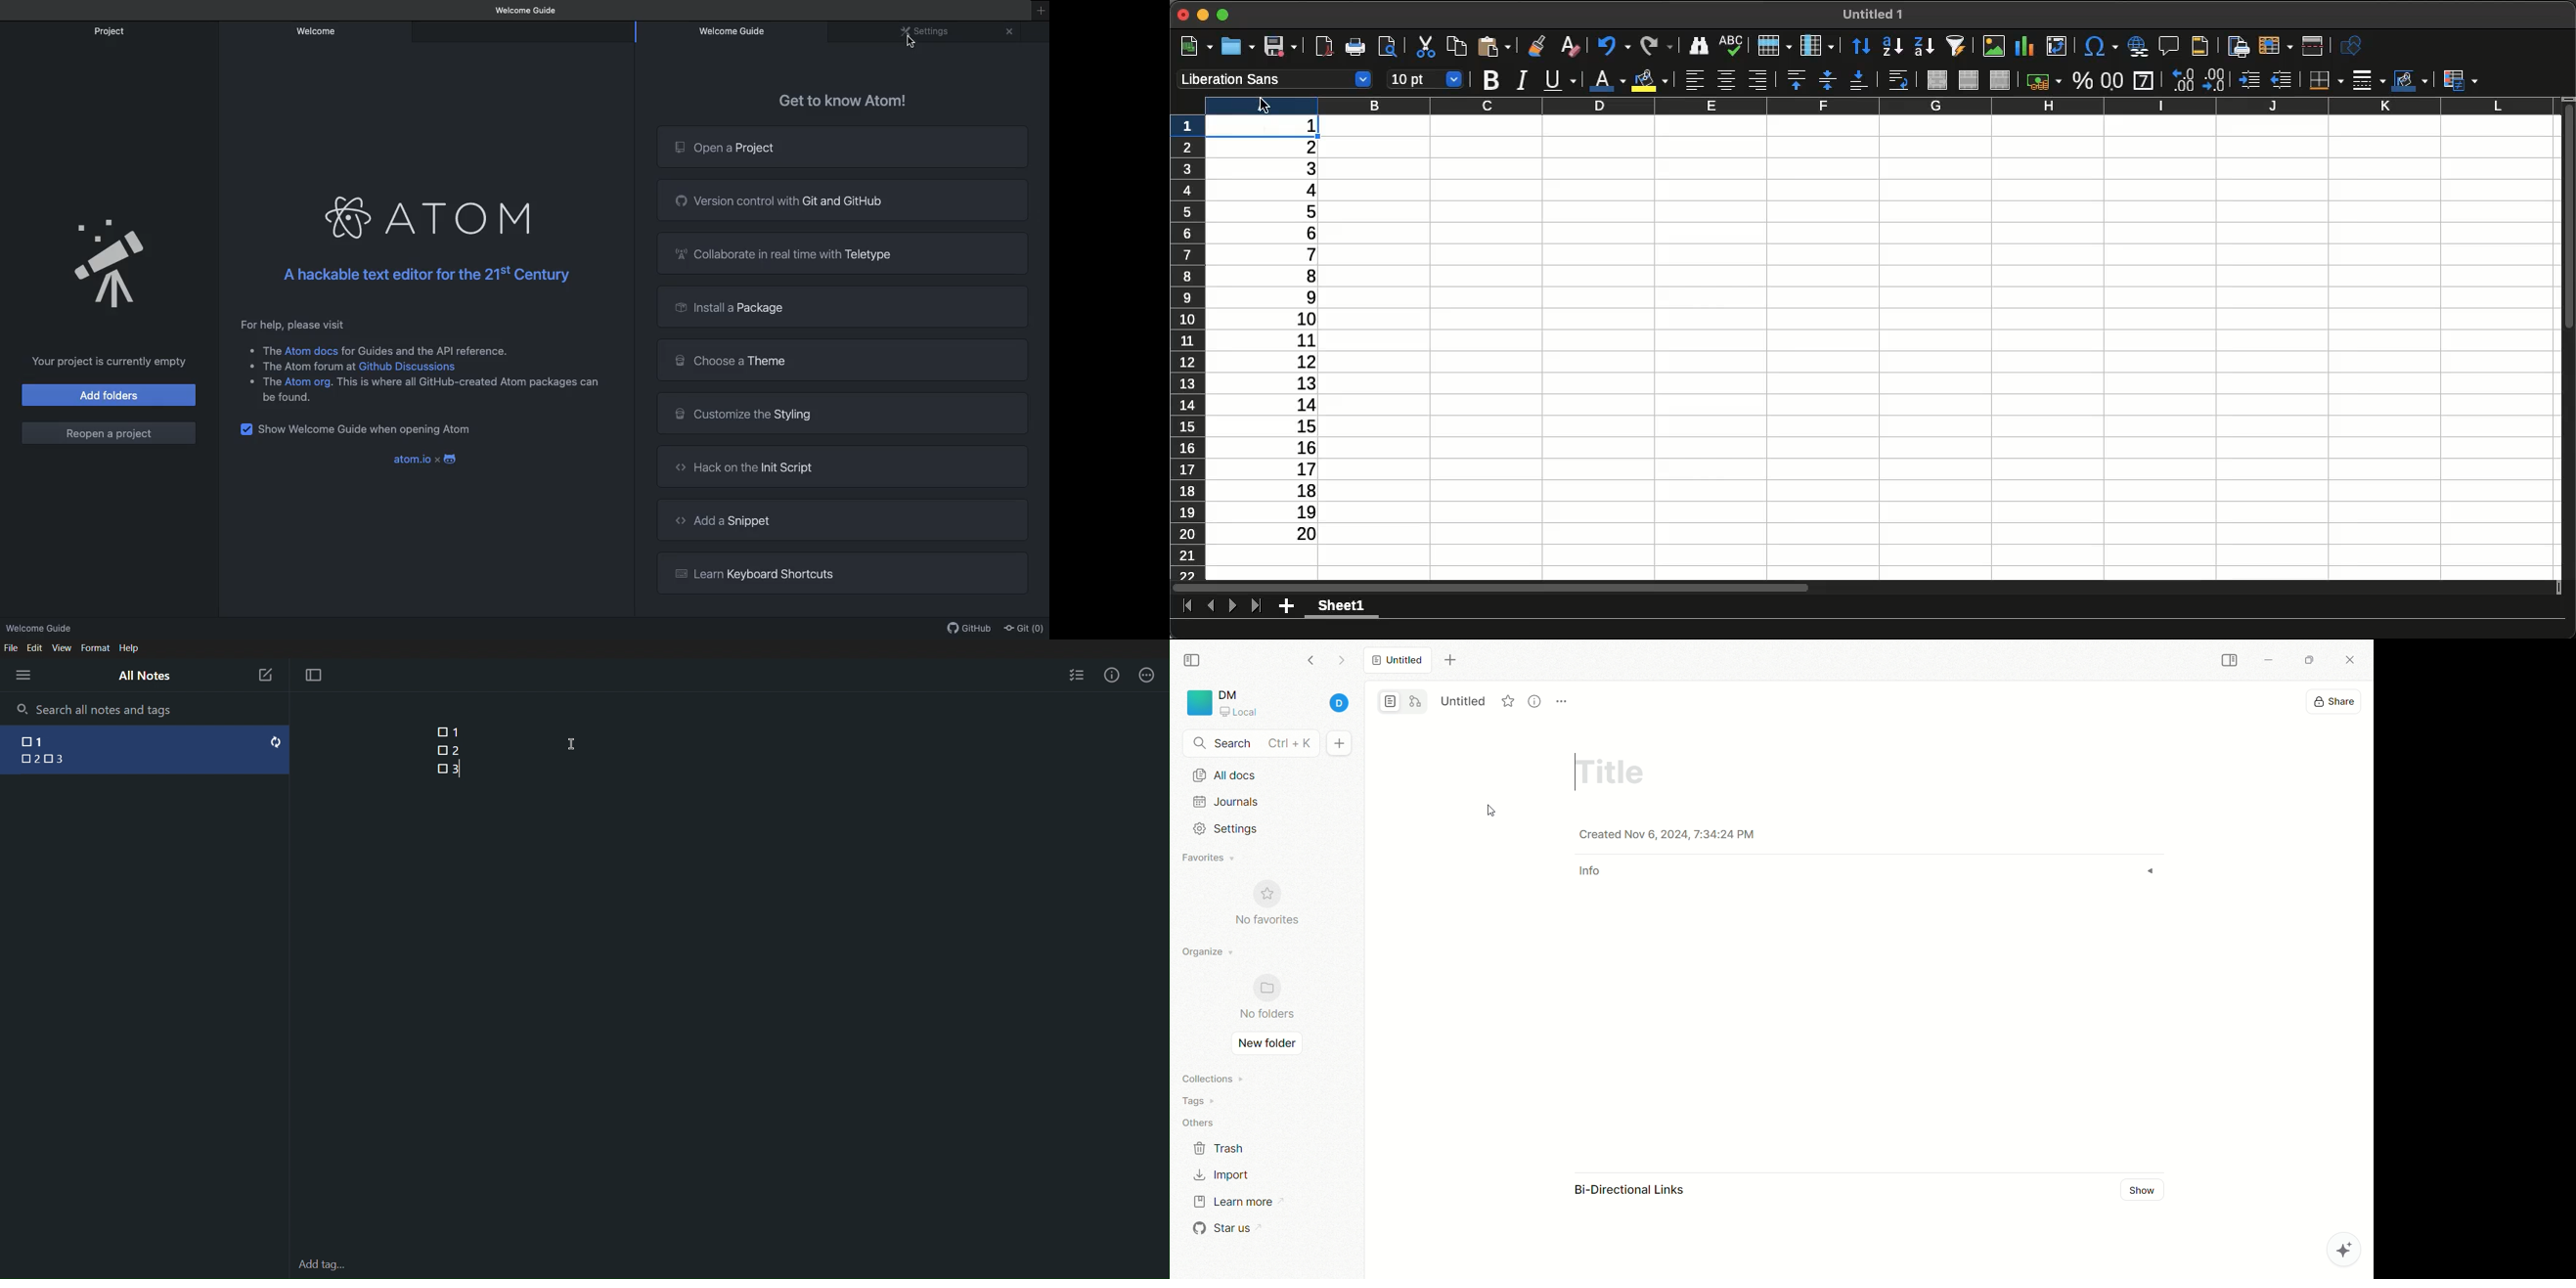 The width and height of the screenshot is (2576, 1288). What do you see at coordinates (1570, 47) in the screenshot?
I see `Clear direct formatting` at bounding box center [1570, 47].